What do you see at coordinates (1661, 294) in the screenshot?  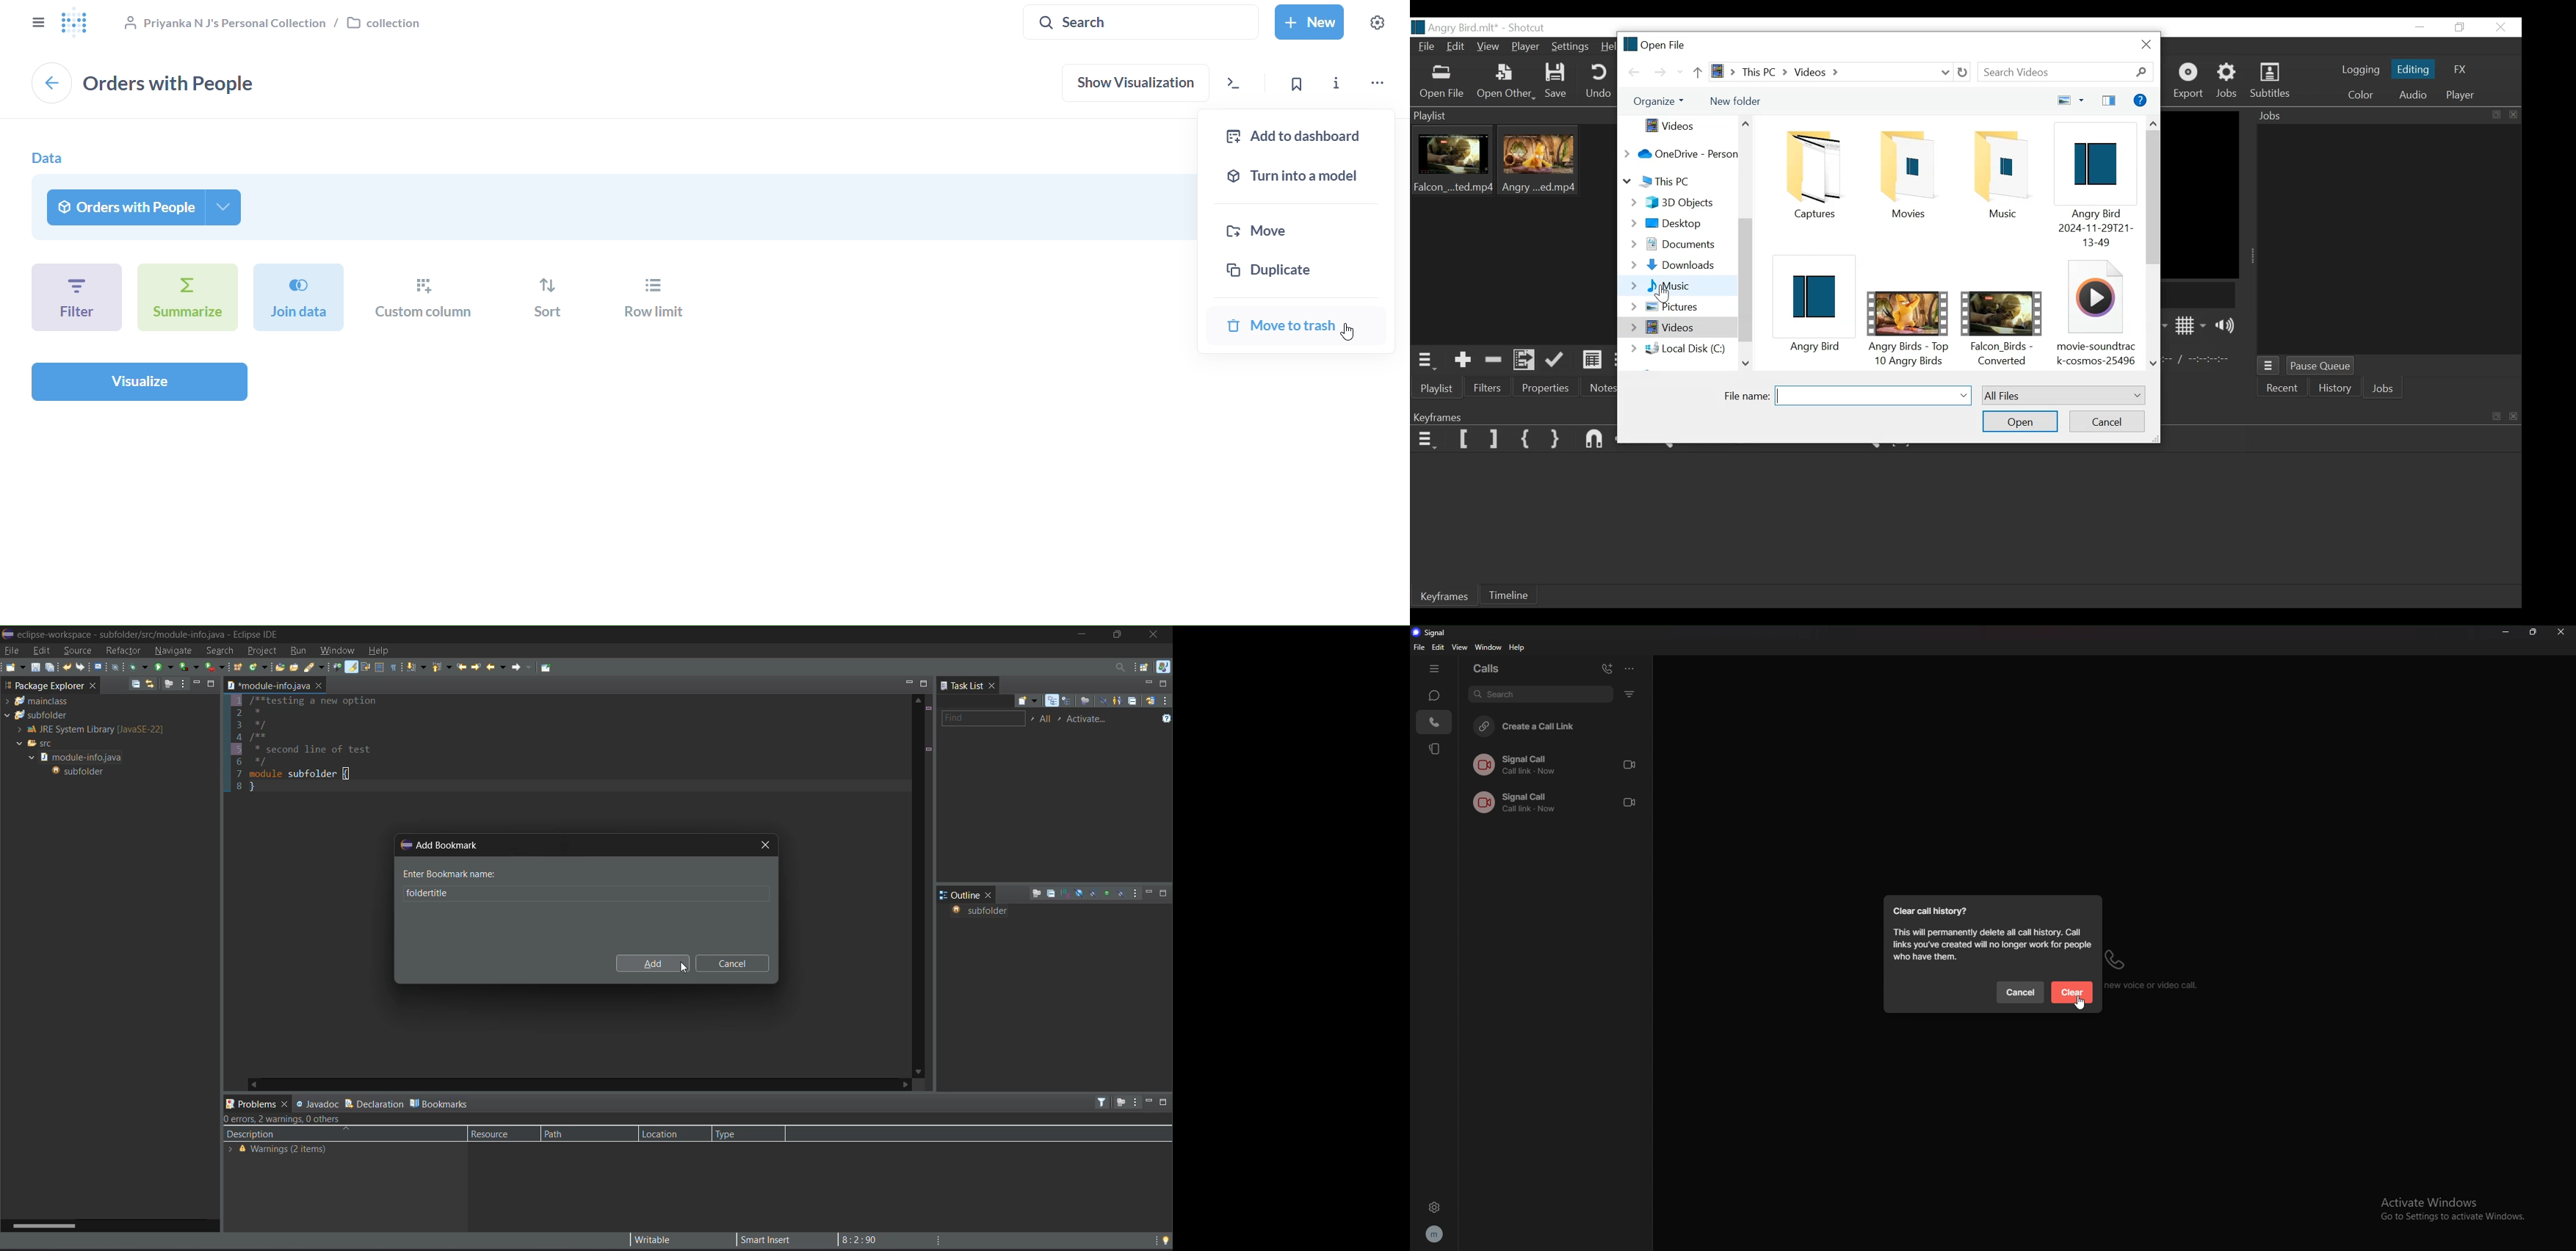 I see `Cursor` at bounding box center [1661, 294].